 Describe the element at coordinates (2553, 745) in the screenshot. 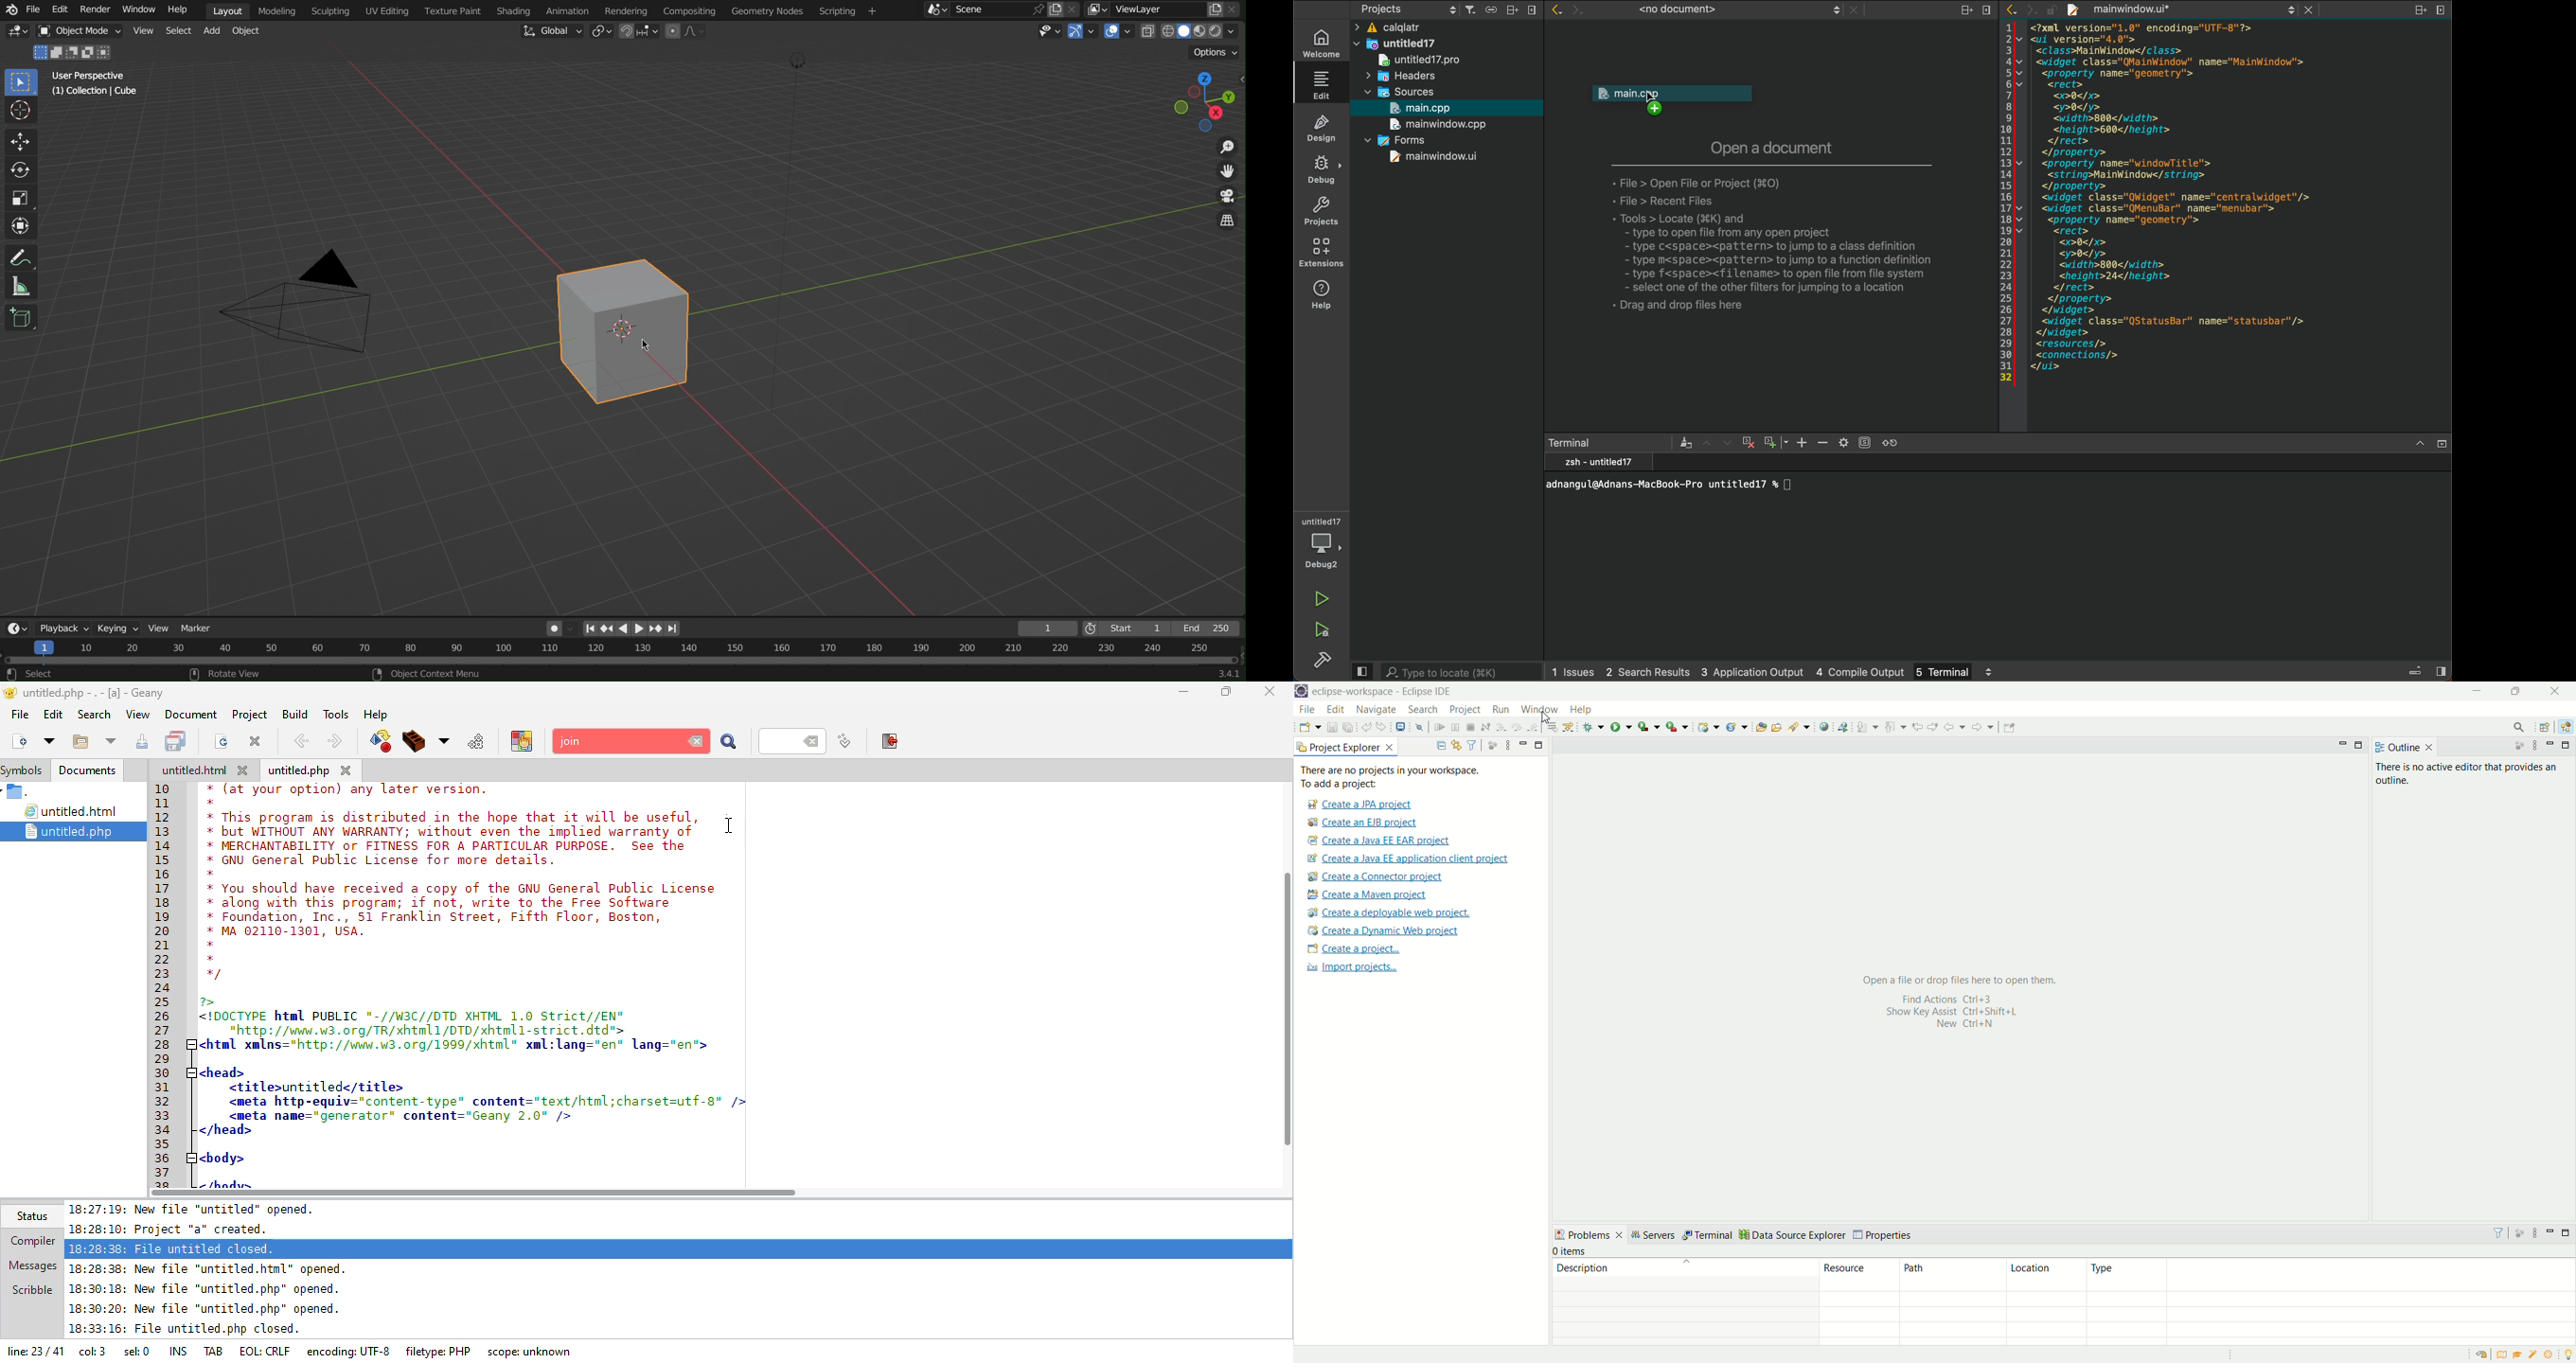

I see `minimize` at that location.